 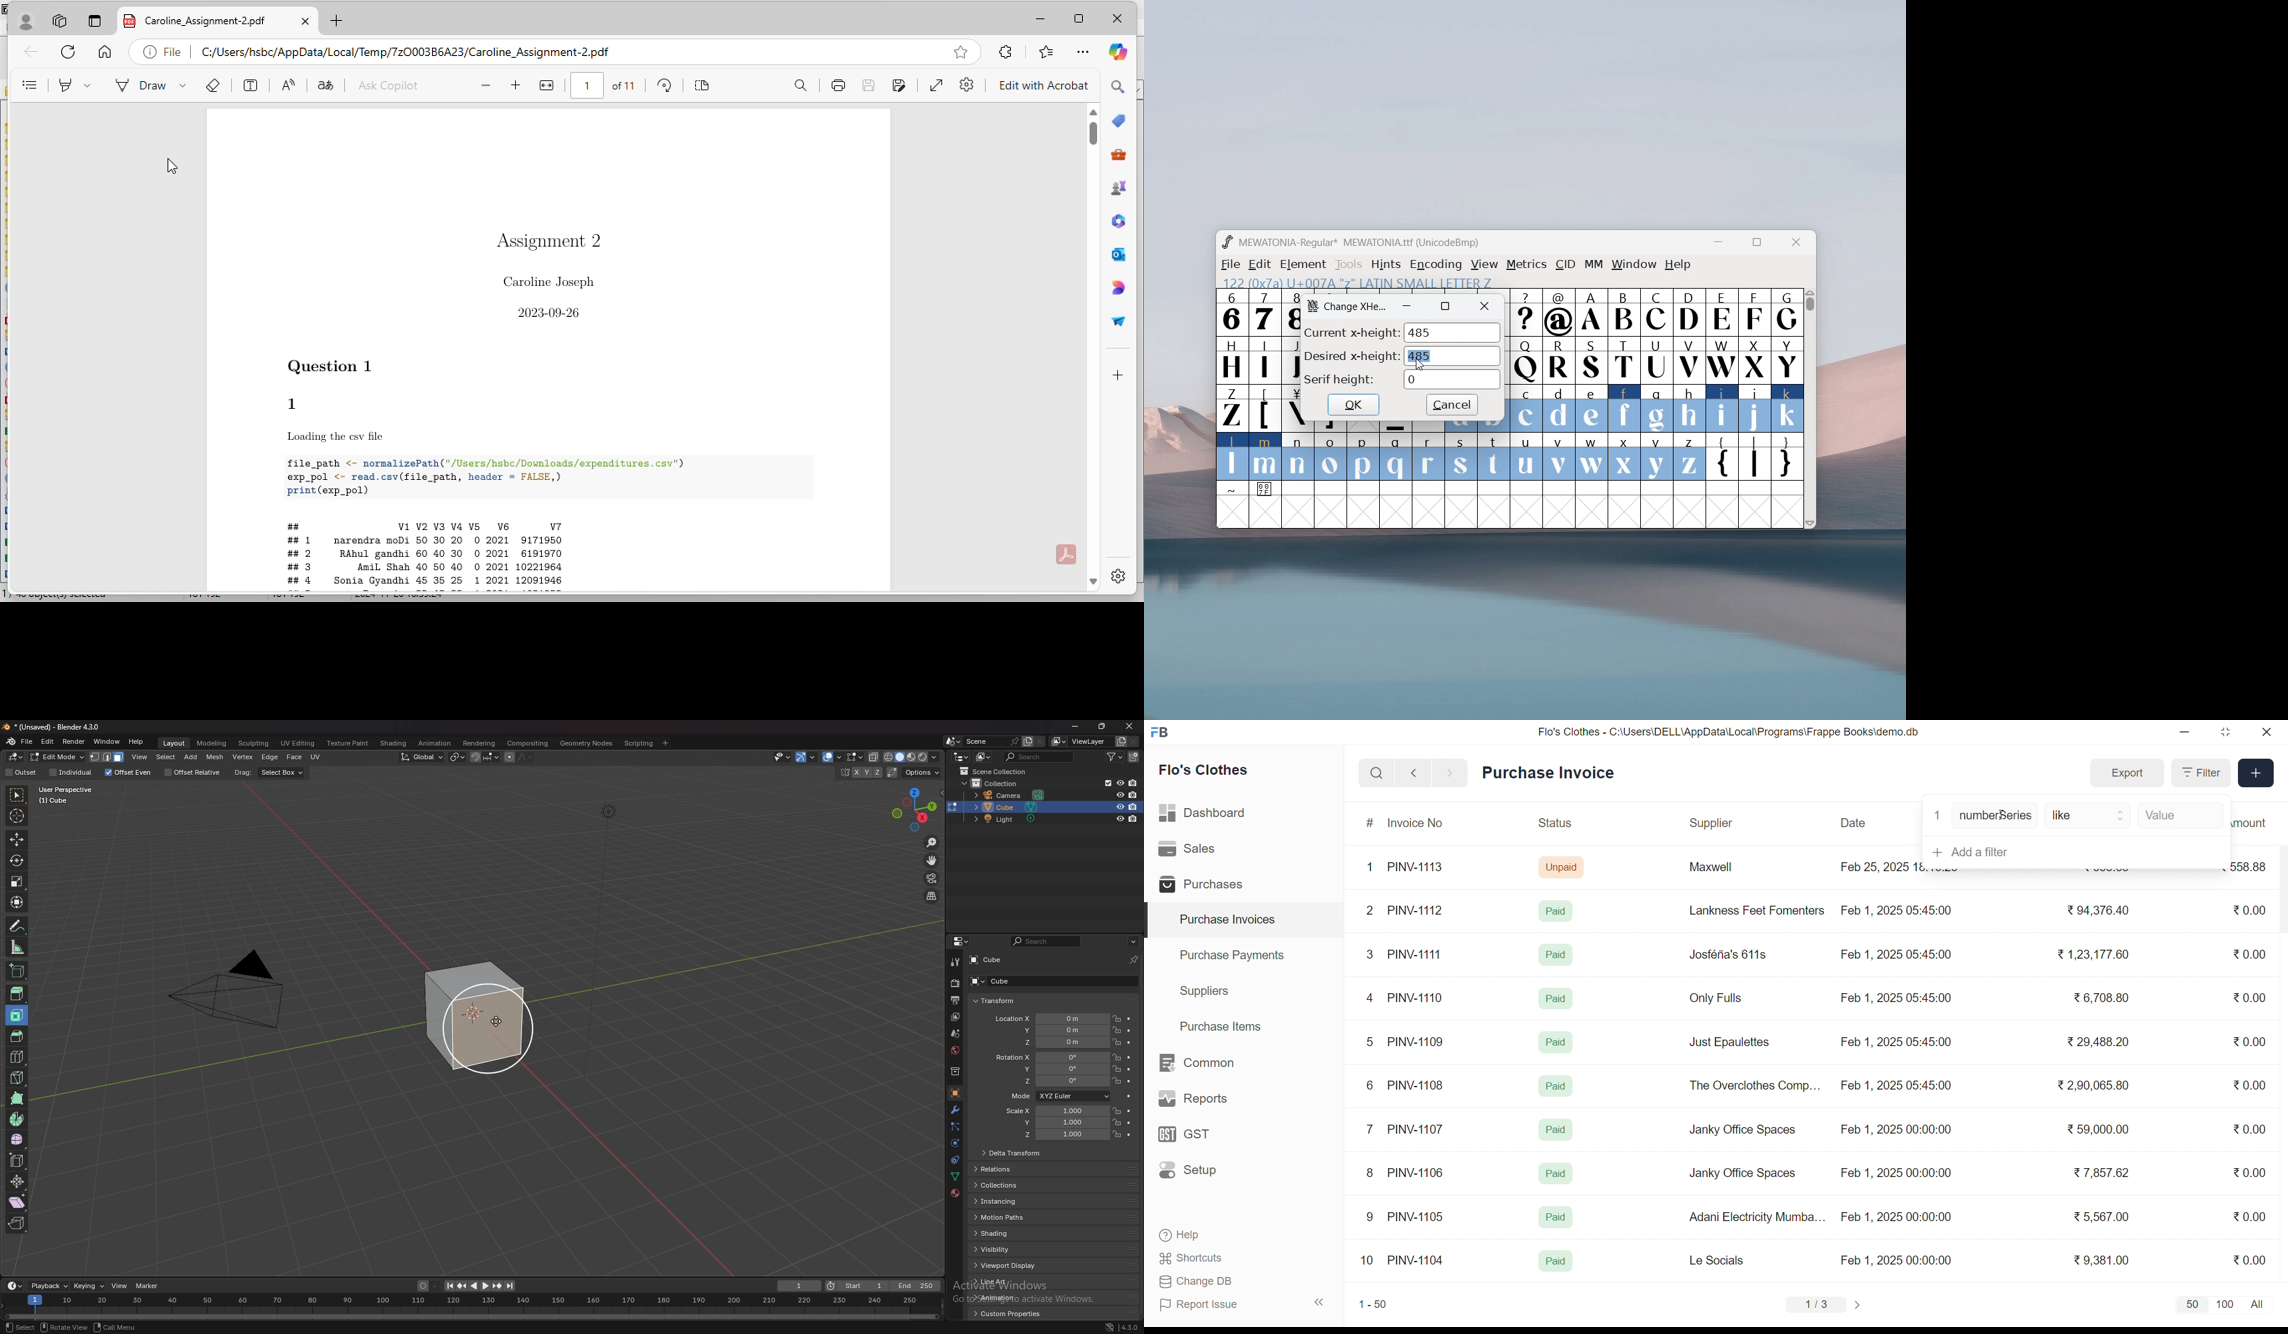 What do you see at coordinates (254, 744) in the screenshot?
I see `sculpting` at bounding box center [254, 744].